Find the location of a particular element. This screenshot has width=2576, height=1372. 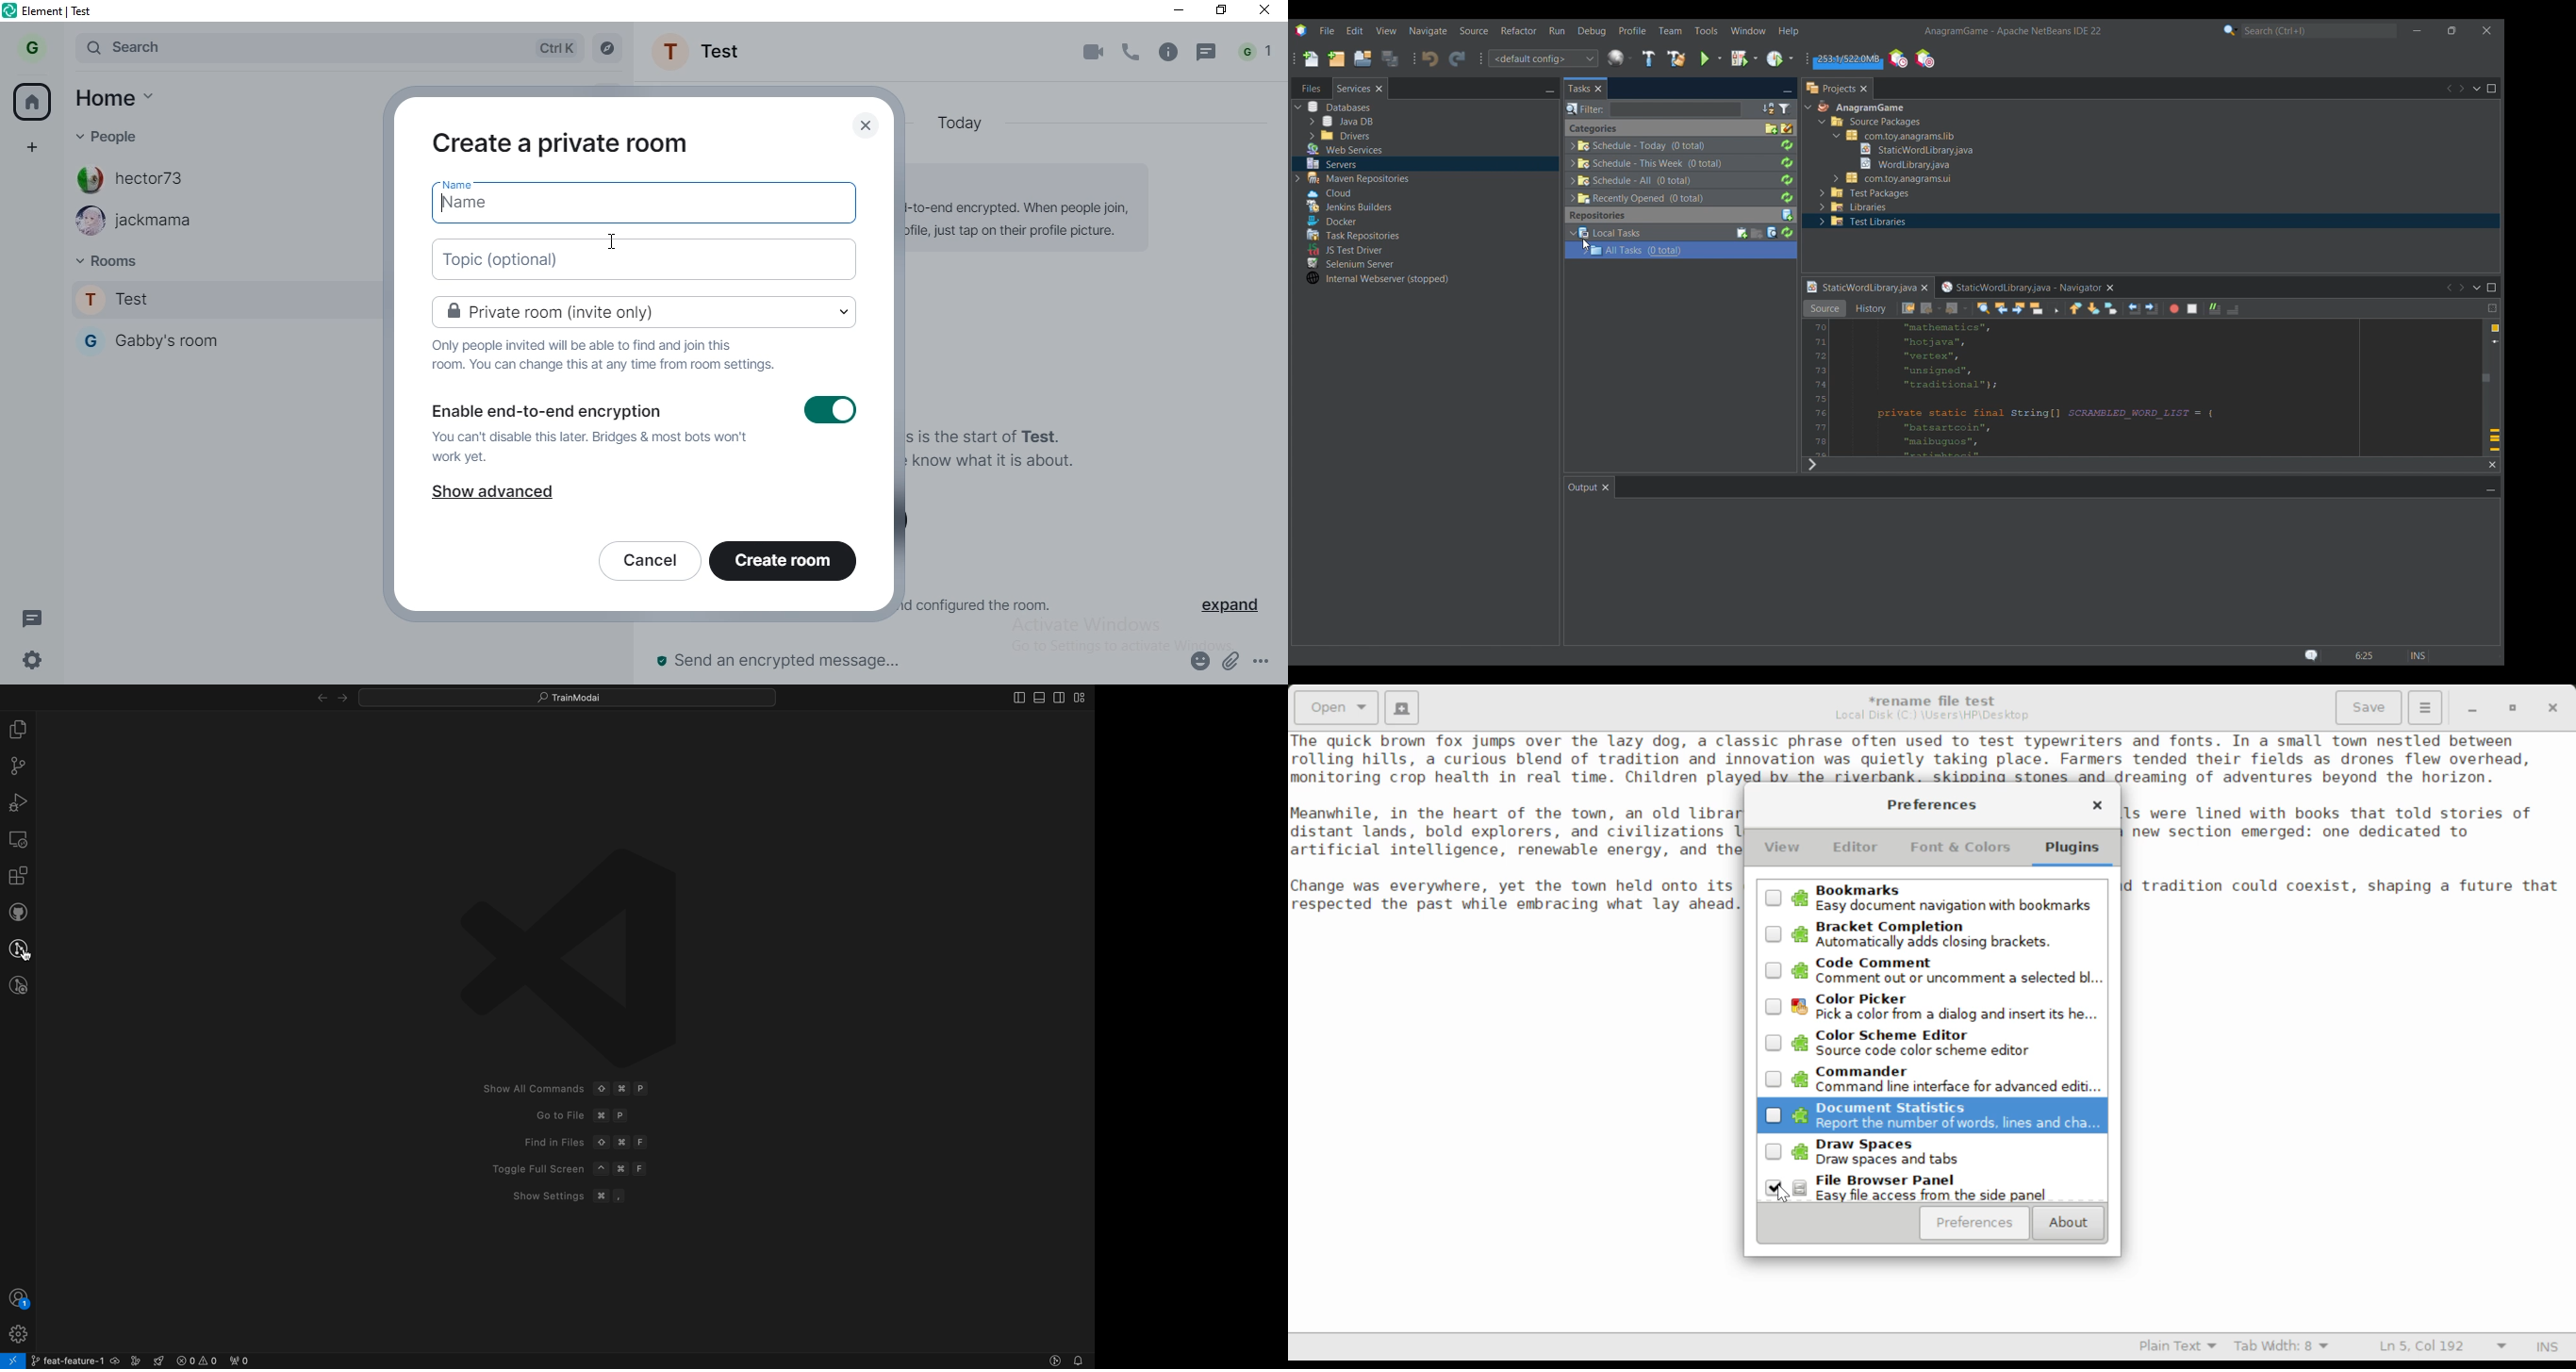

today is located at coordinates (965, 120).